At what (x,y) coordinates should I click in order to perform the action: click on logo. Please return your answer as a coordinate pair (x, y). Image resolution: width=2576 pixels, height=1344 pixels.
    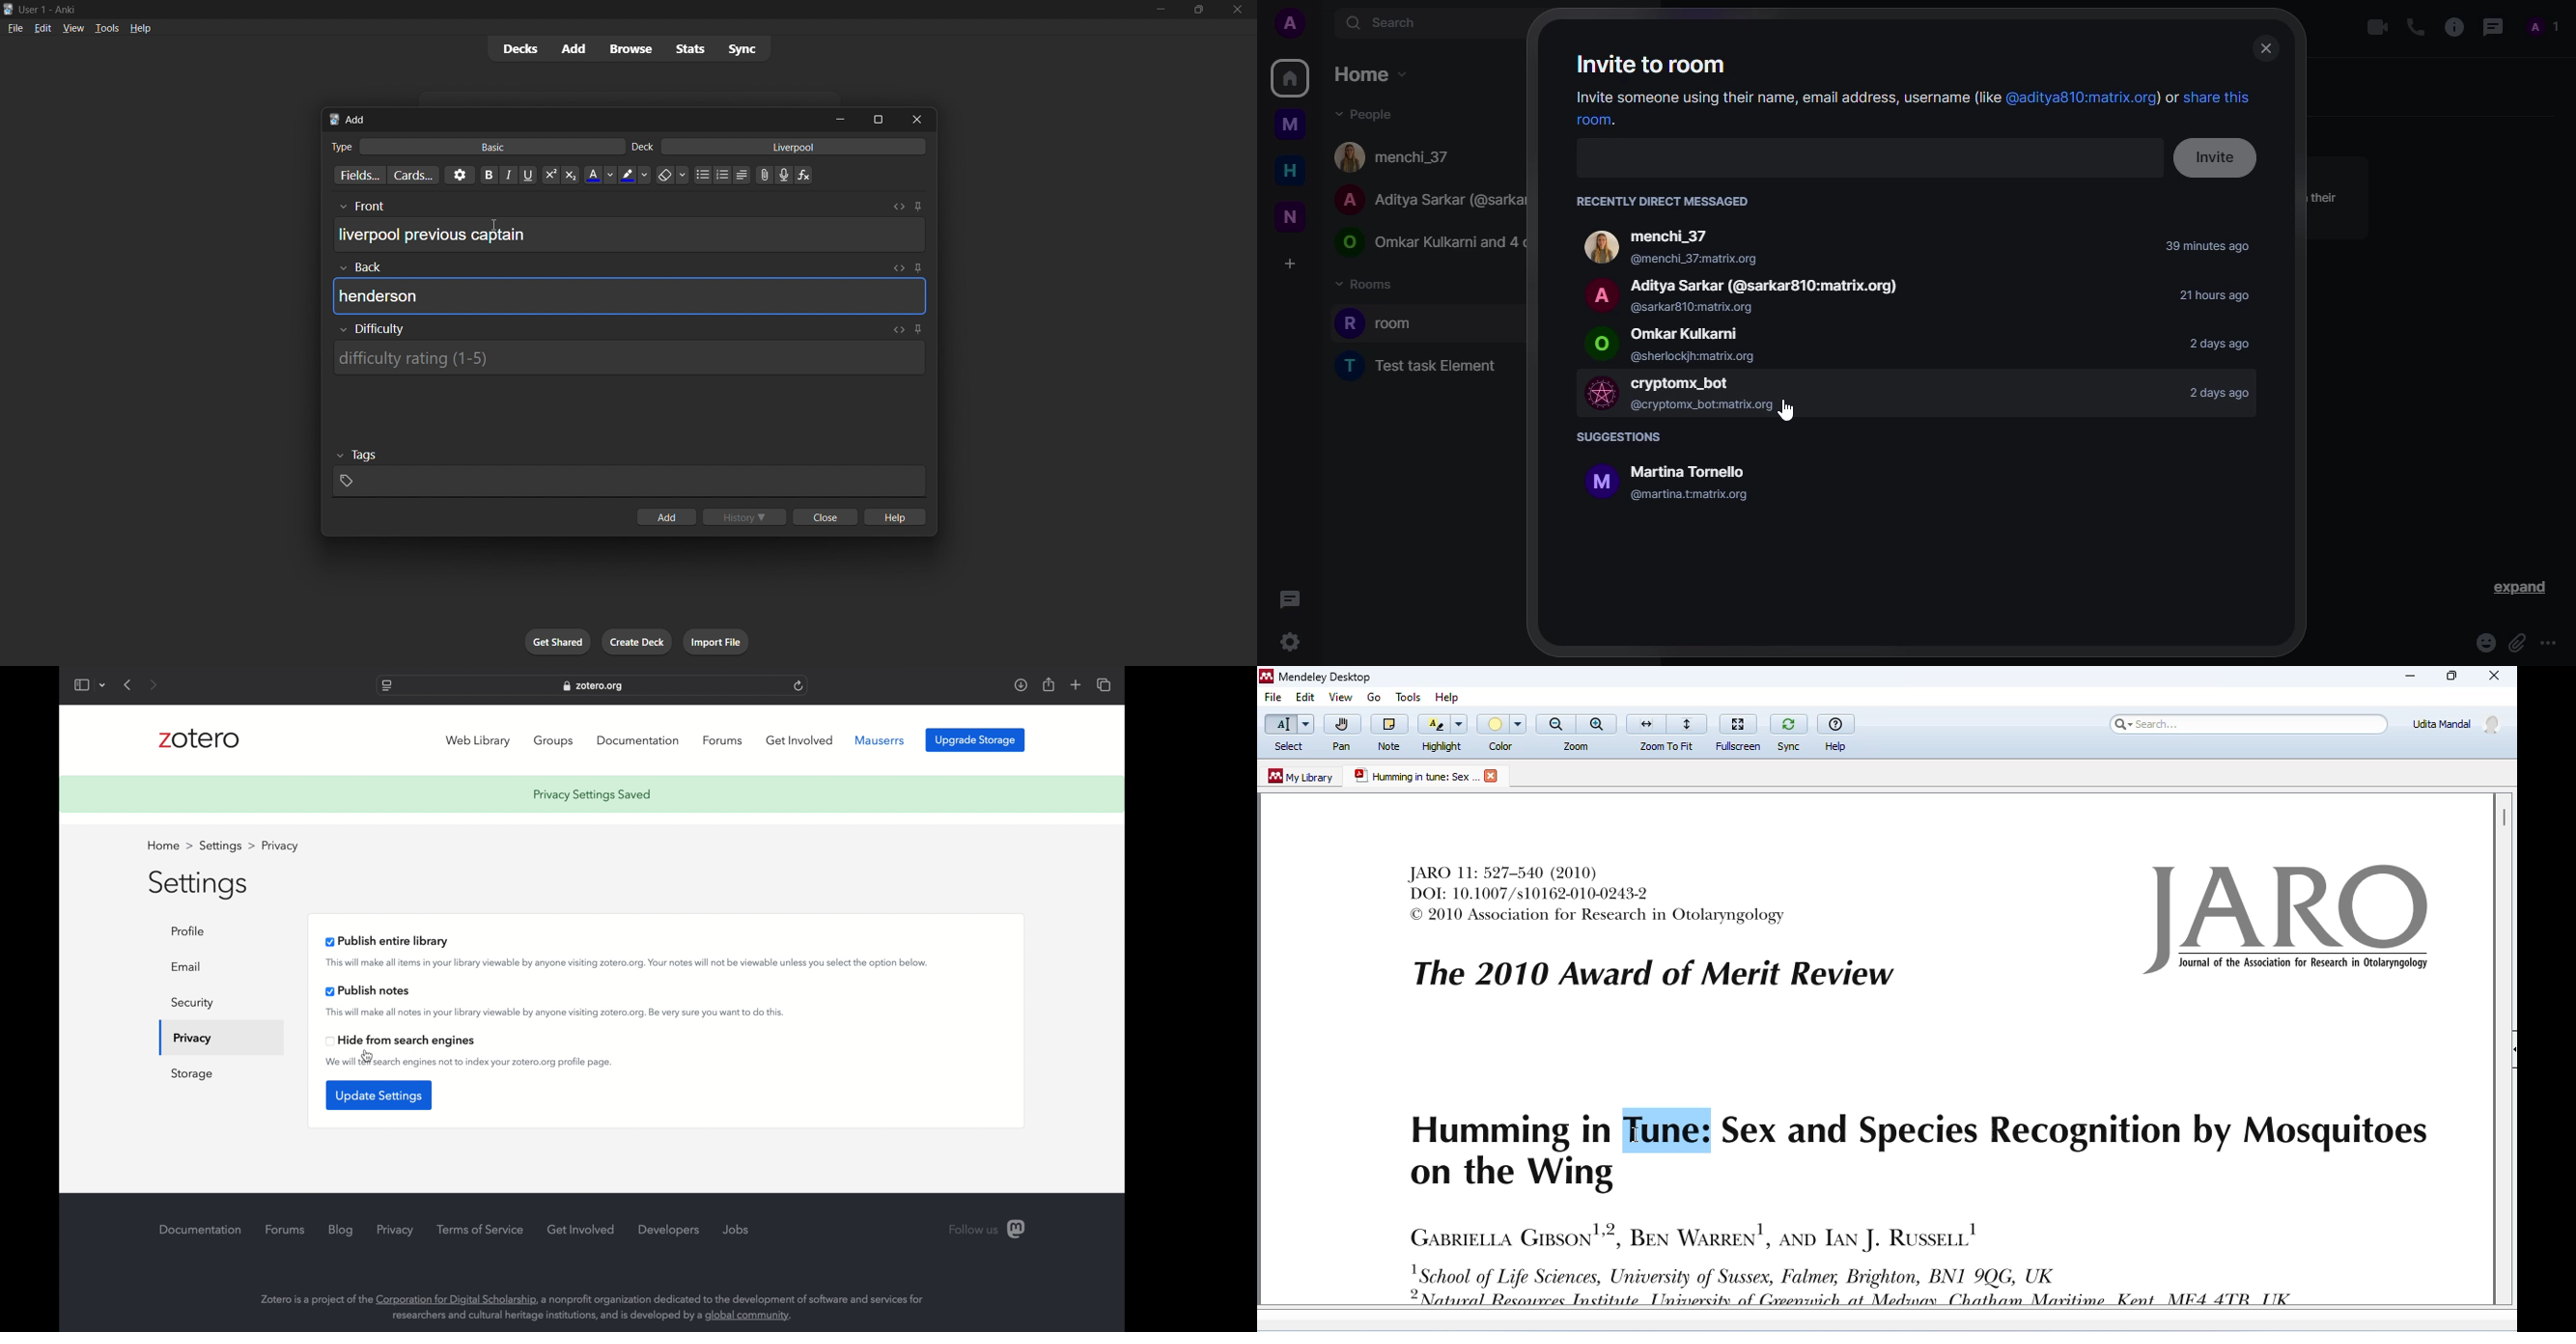
    Looking at the image, I should click on (1602, 487).